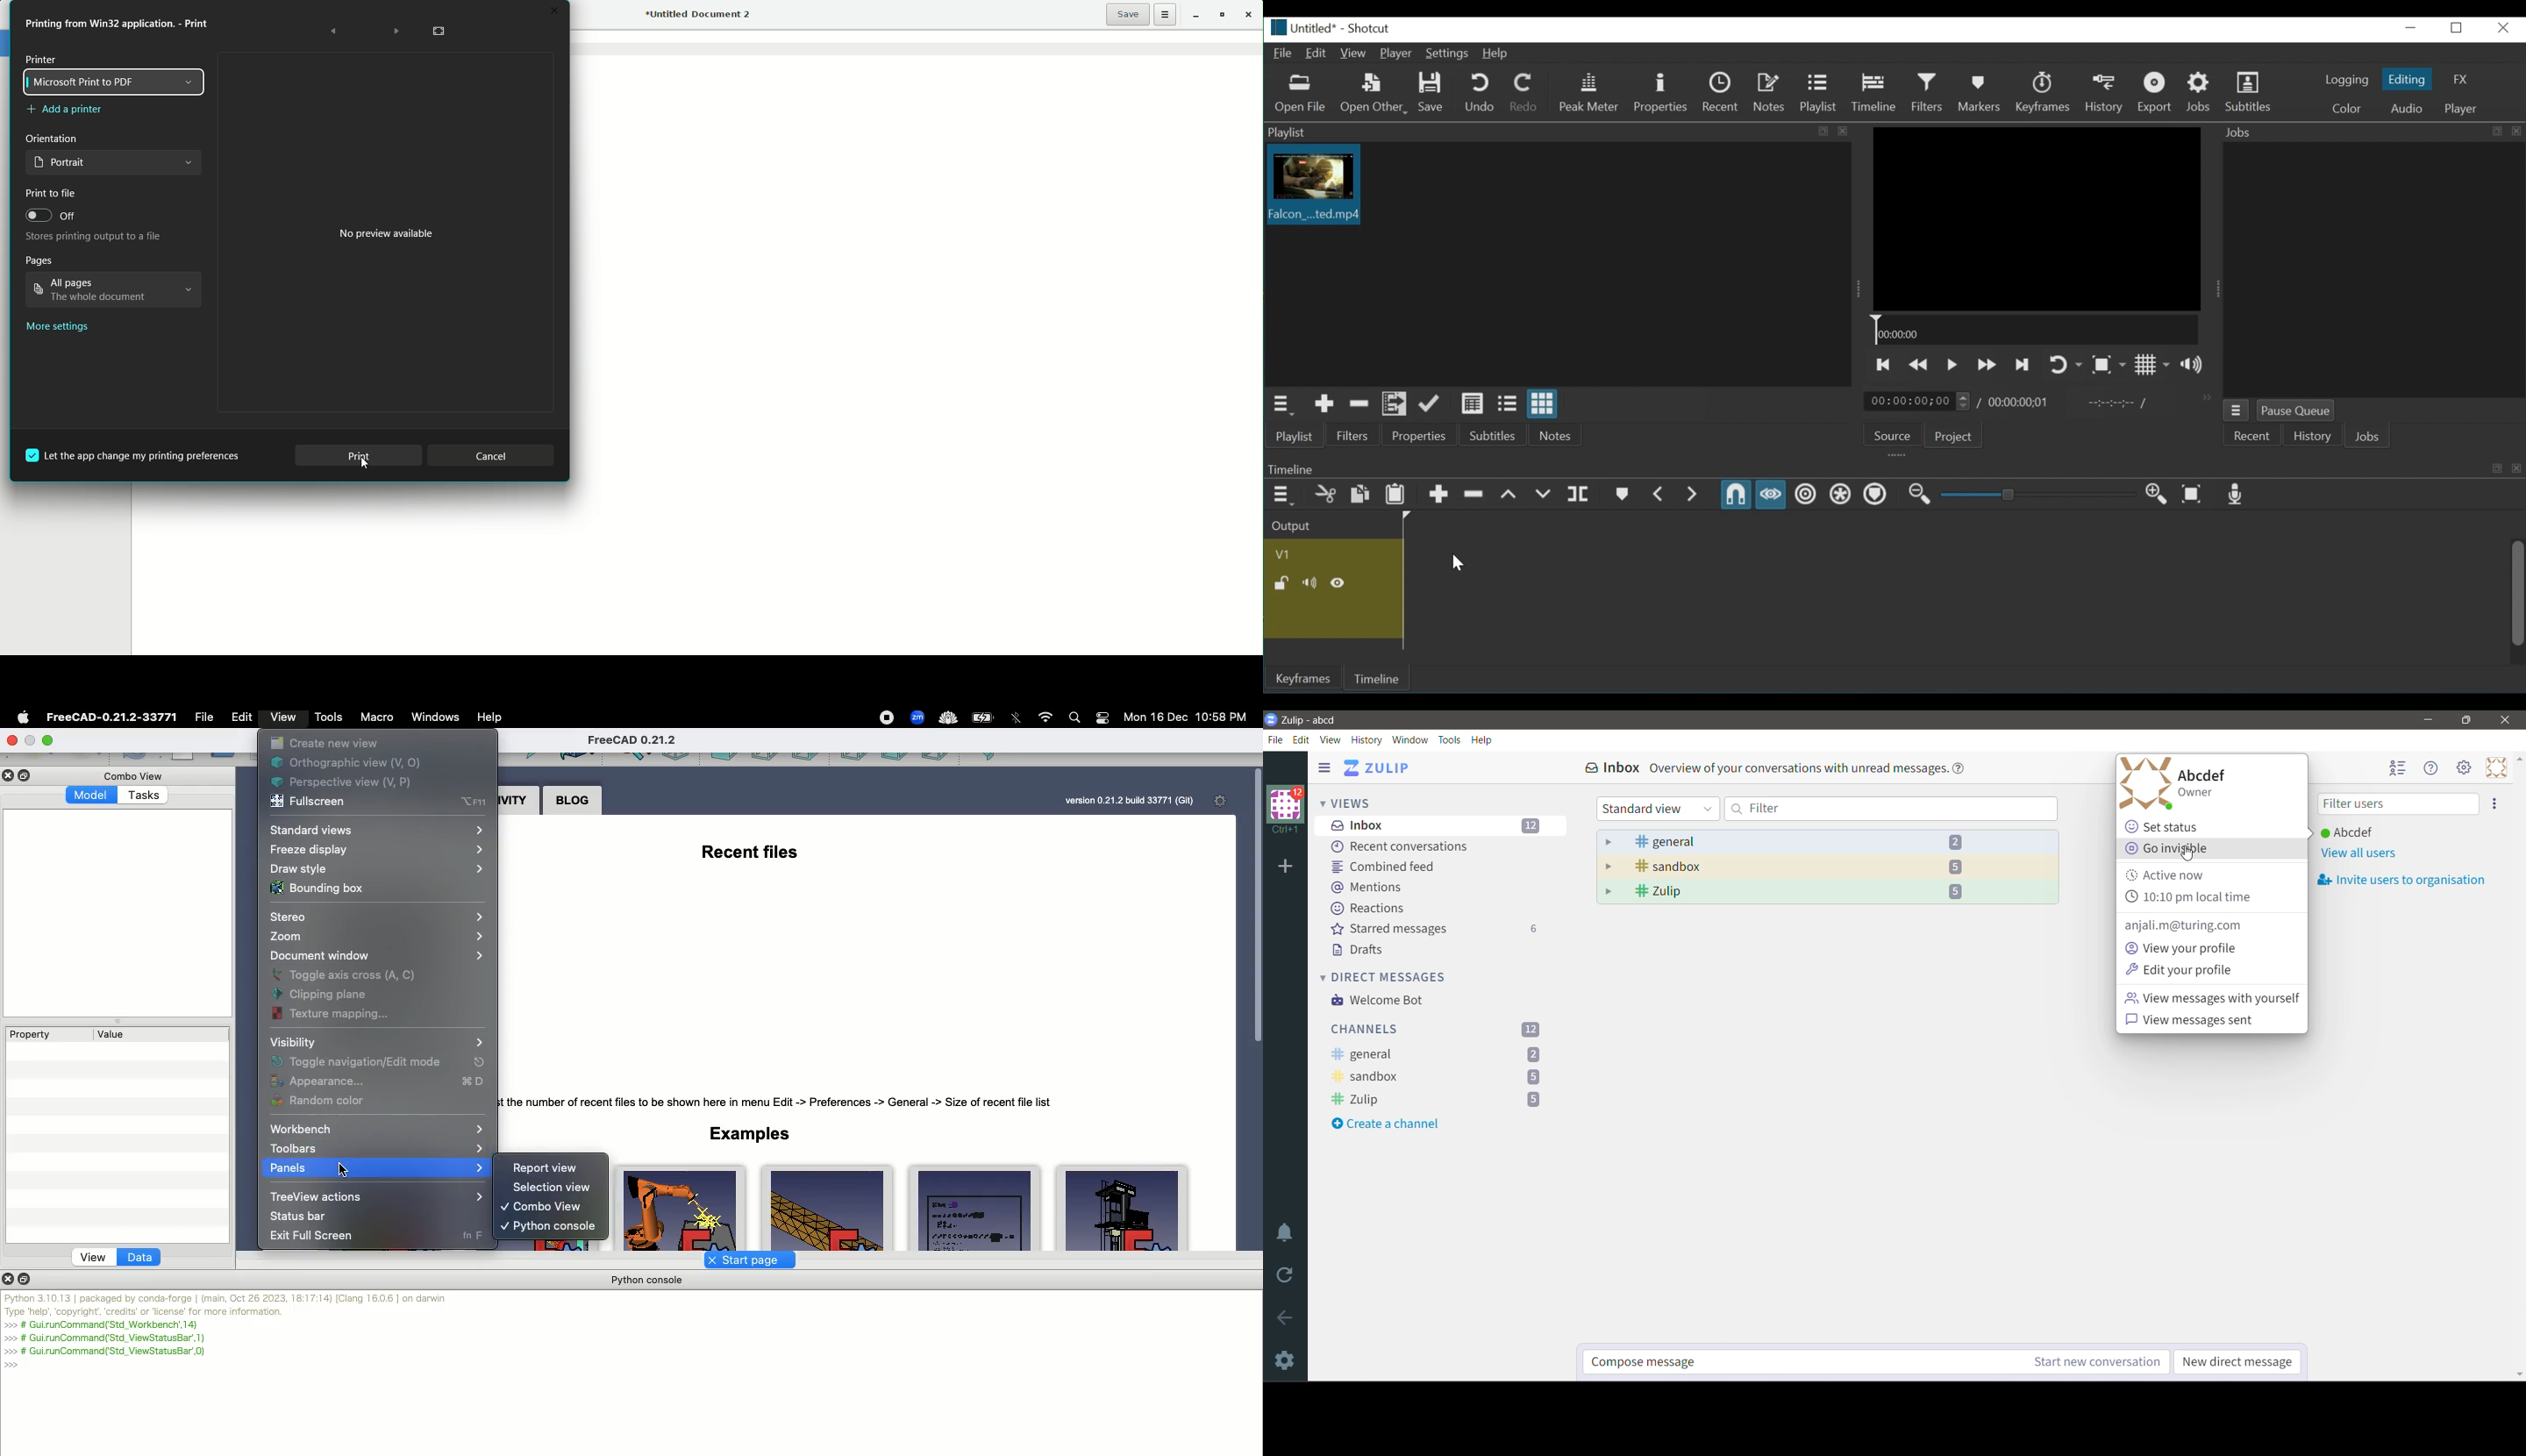 Image resolution: width=2548 pixels, height=1456 pixels. I want to click on Hide Left Sidebar, so click(1324, 768).